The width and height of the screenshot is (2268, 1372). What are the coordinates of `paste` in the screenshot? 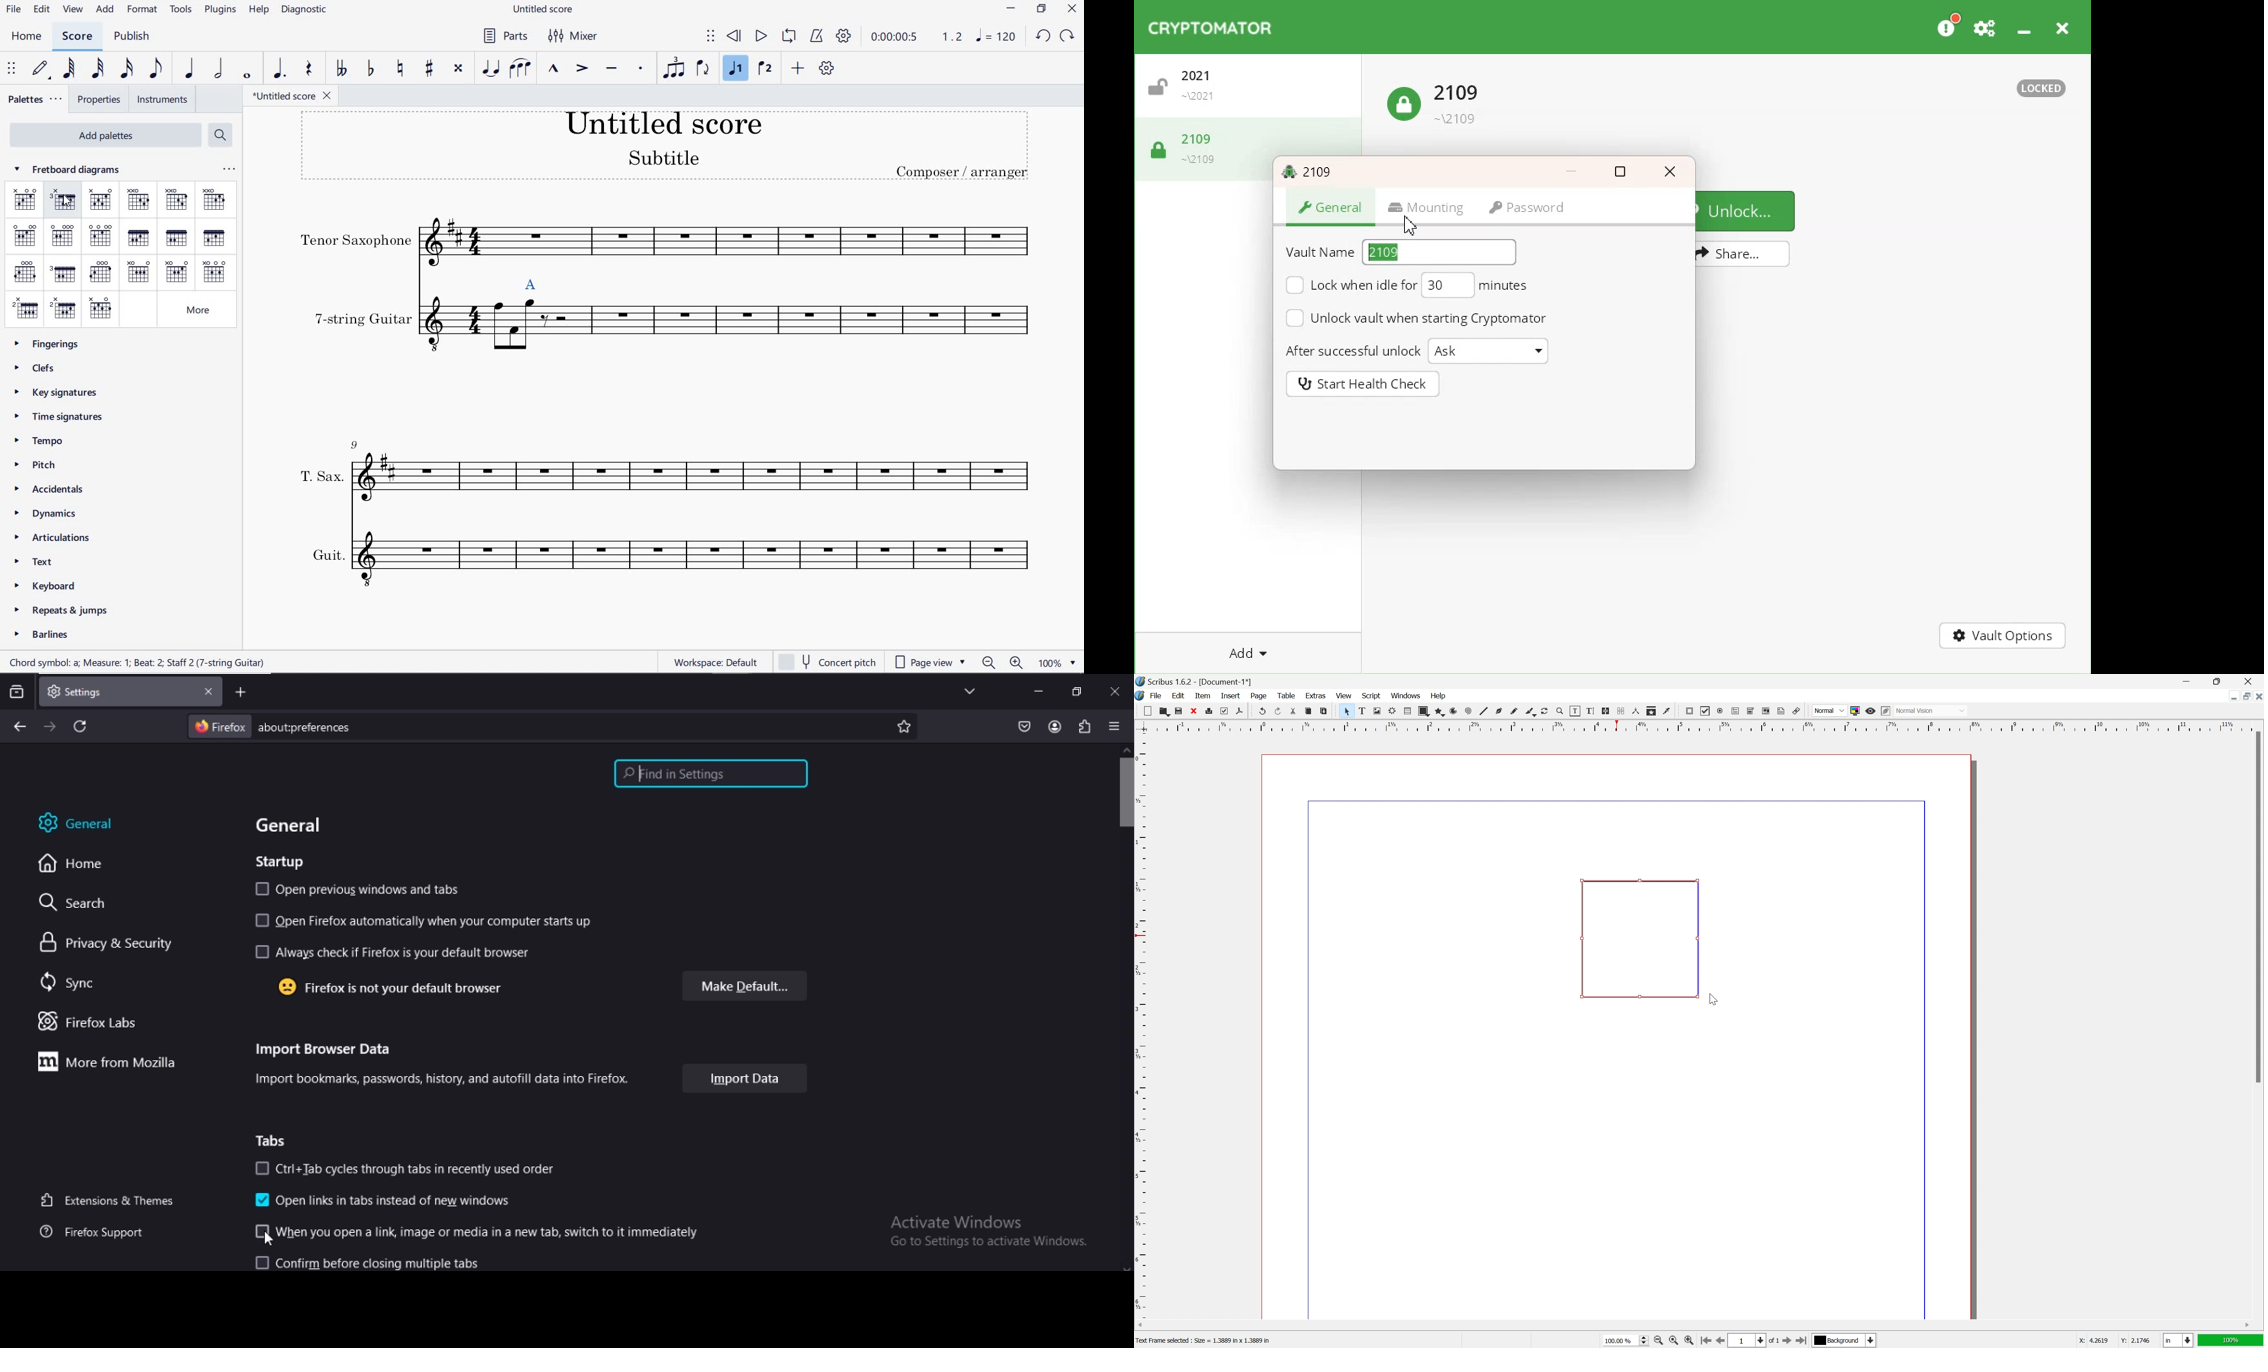 It's located at (1323, 711).